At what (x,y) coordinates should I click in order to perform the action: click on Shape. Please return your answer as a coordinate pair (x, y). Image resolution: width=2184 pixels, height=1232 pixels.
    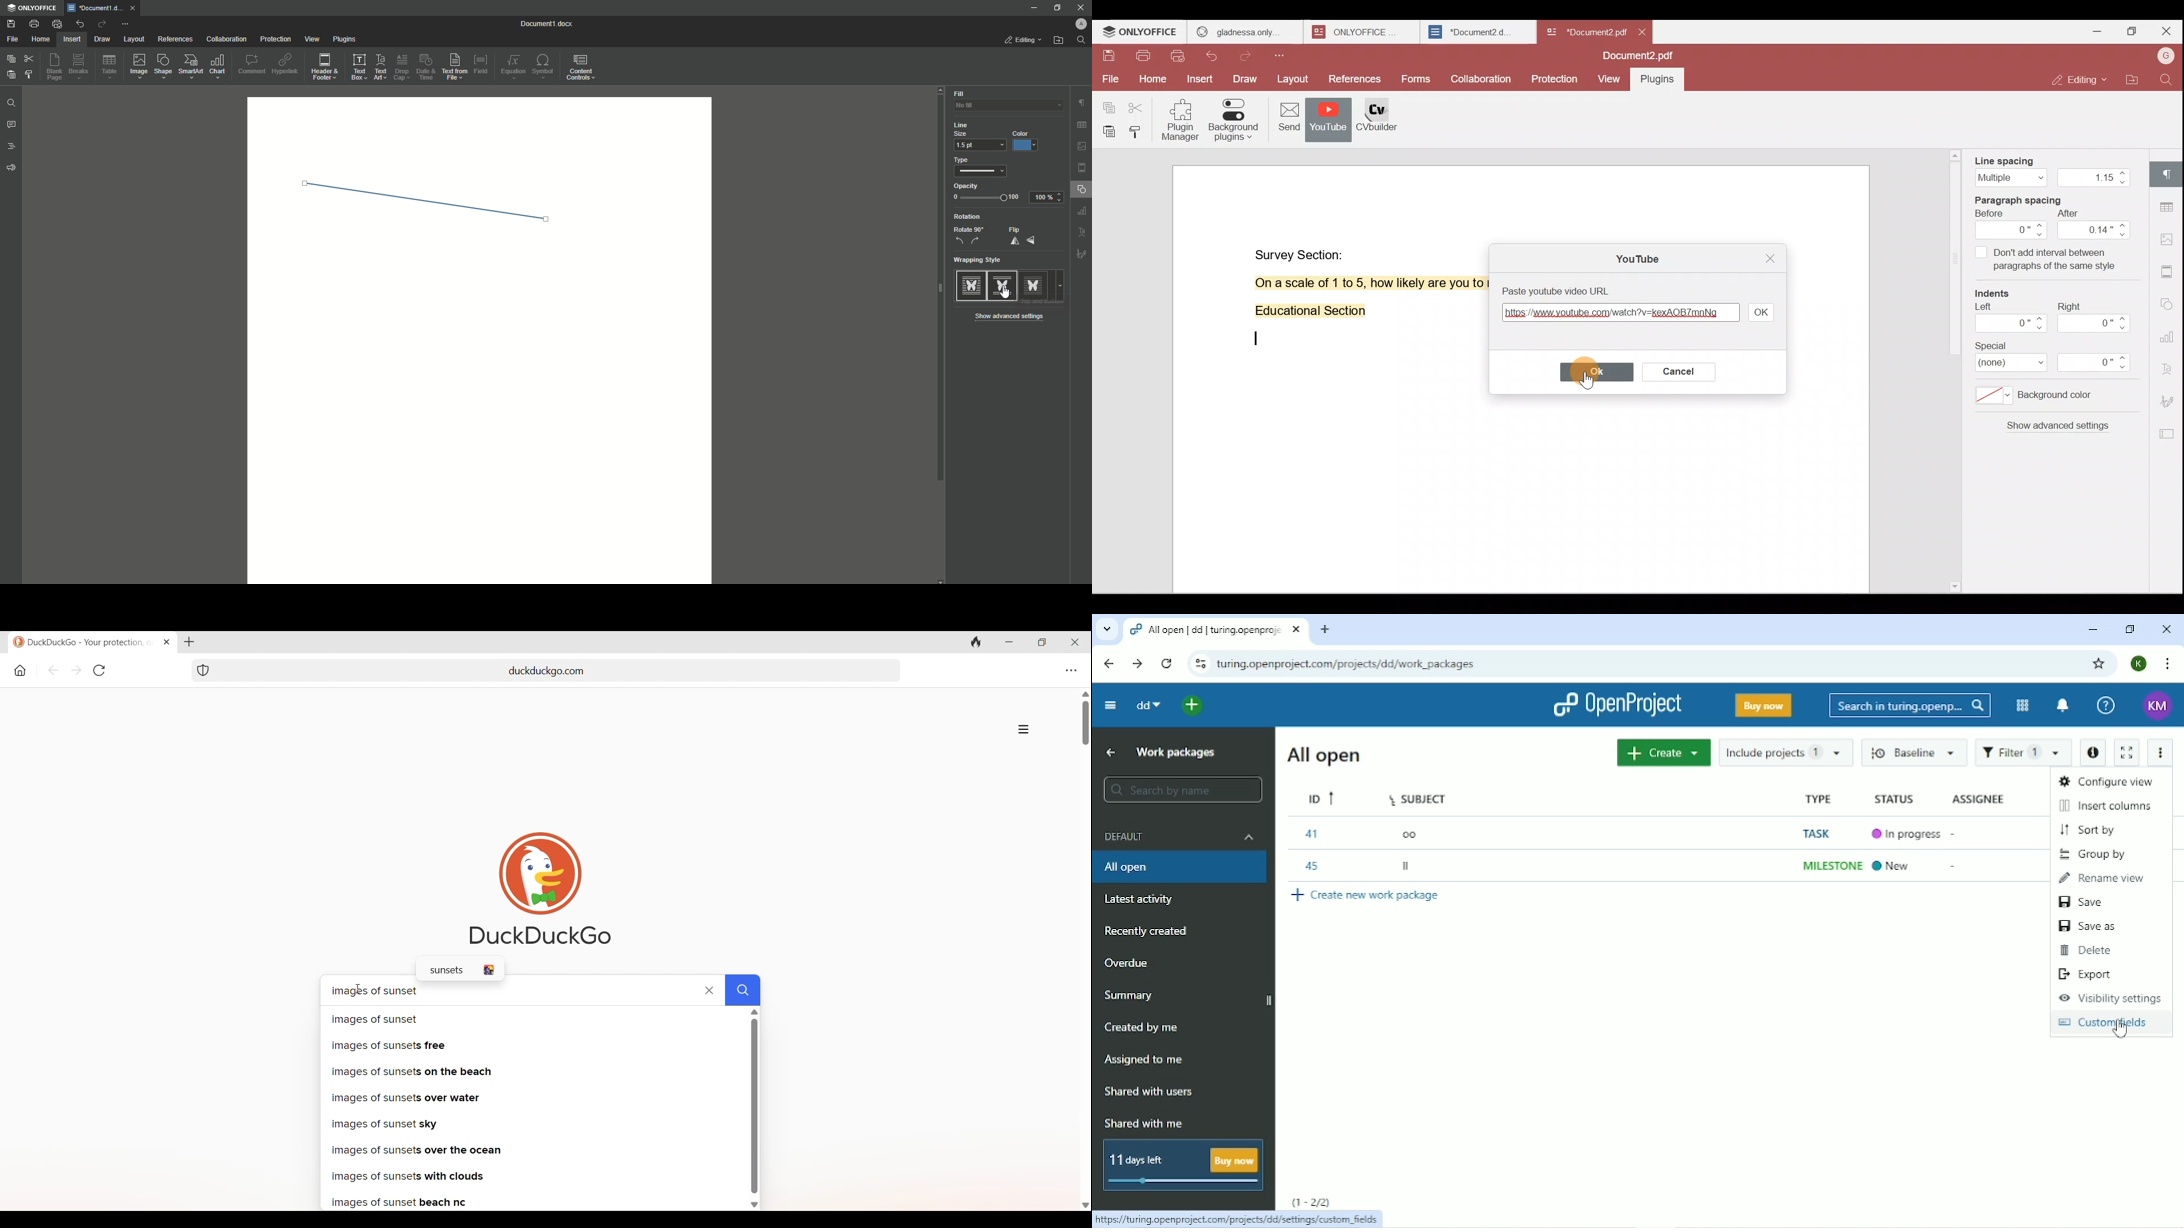
    Looking at the image, I should click on (165, 68).